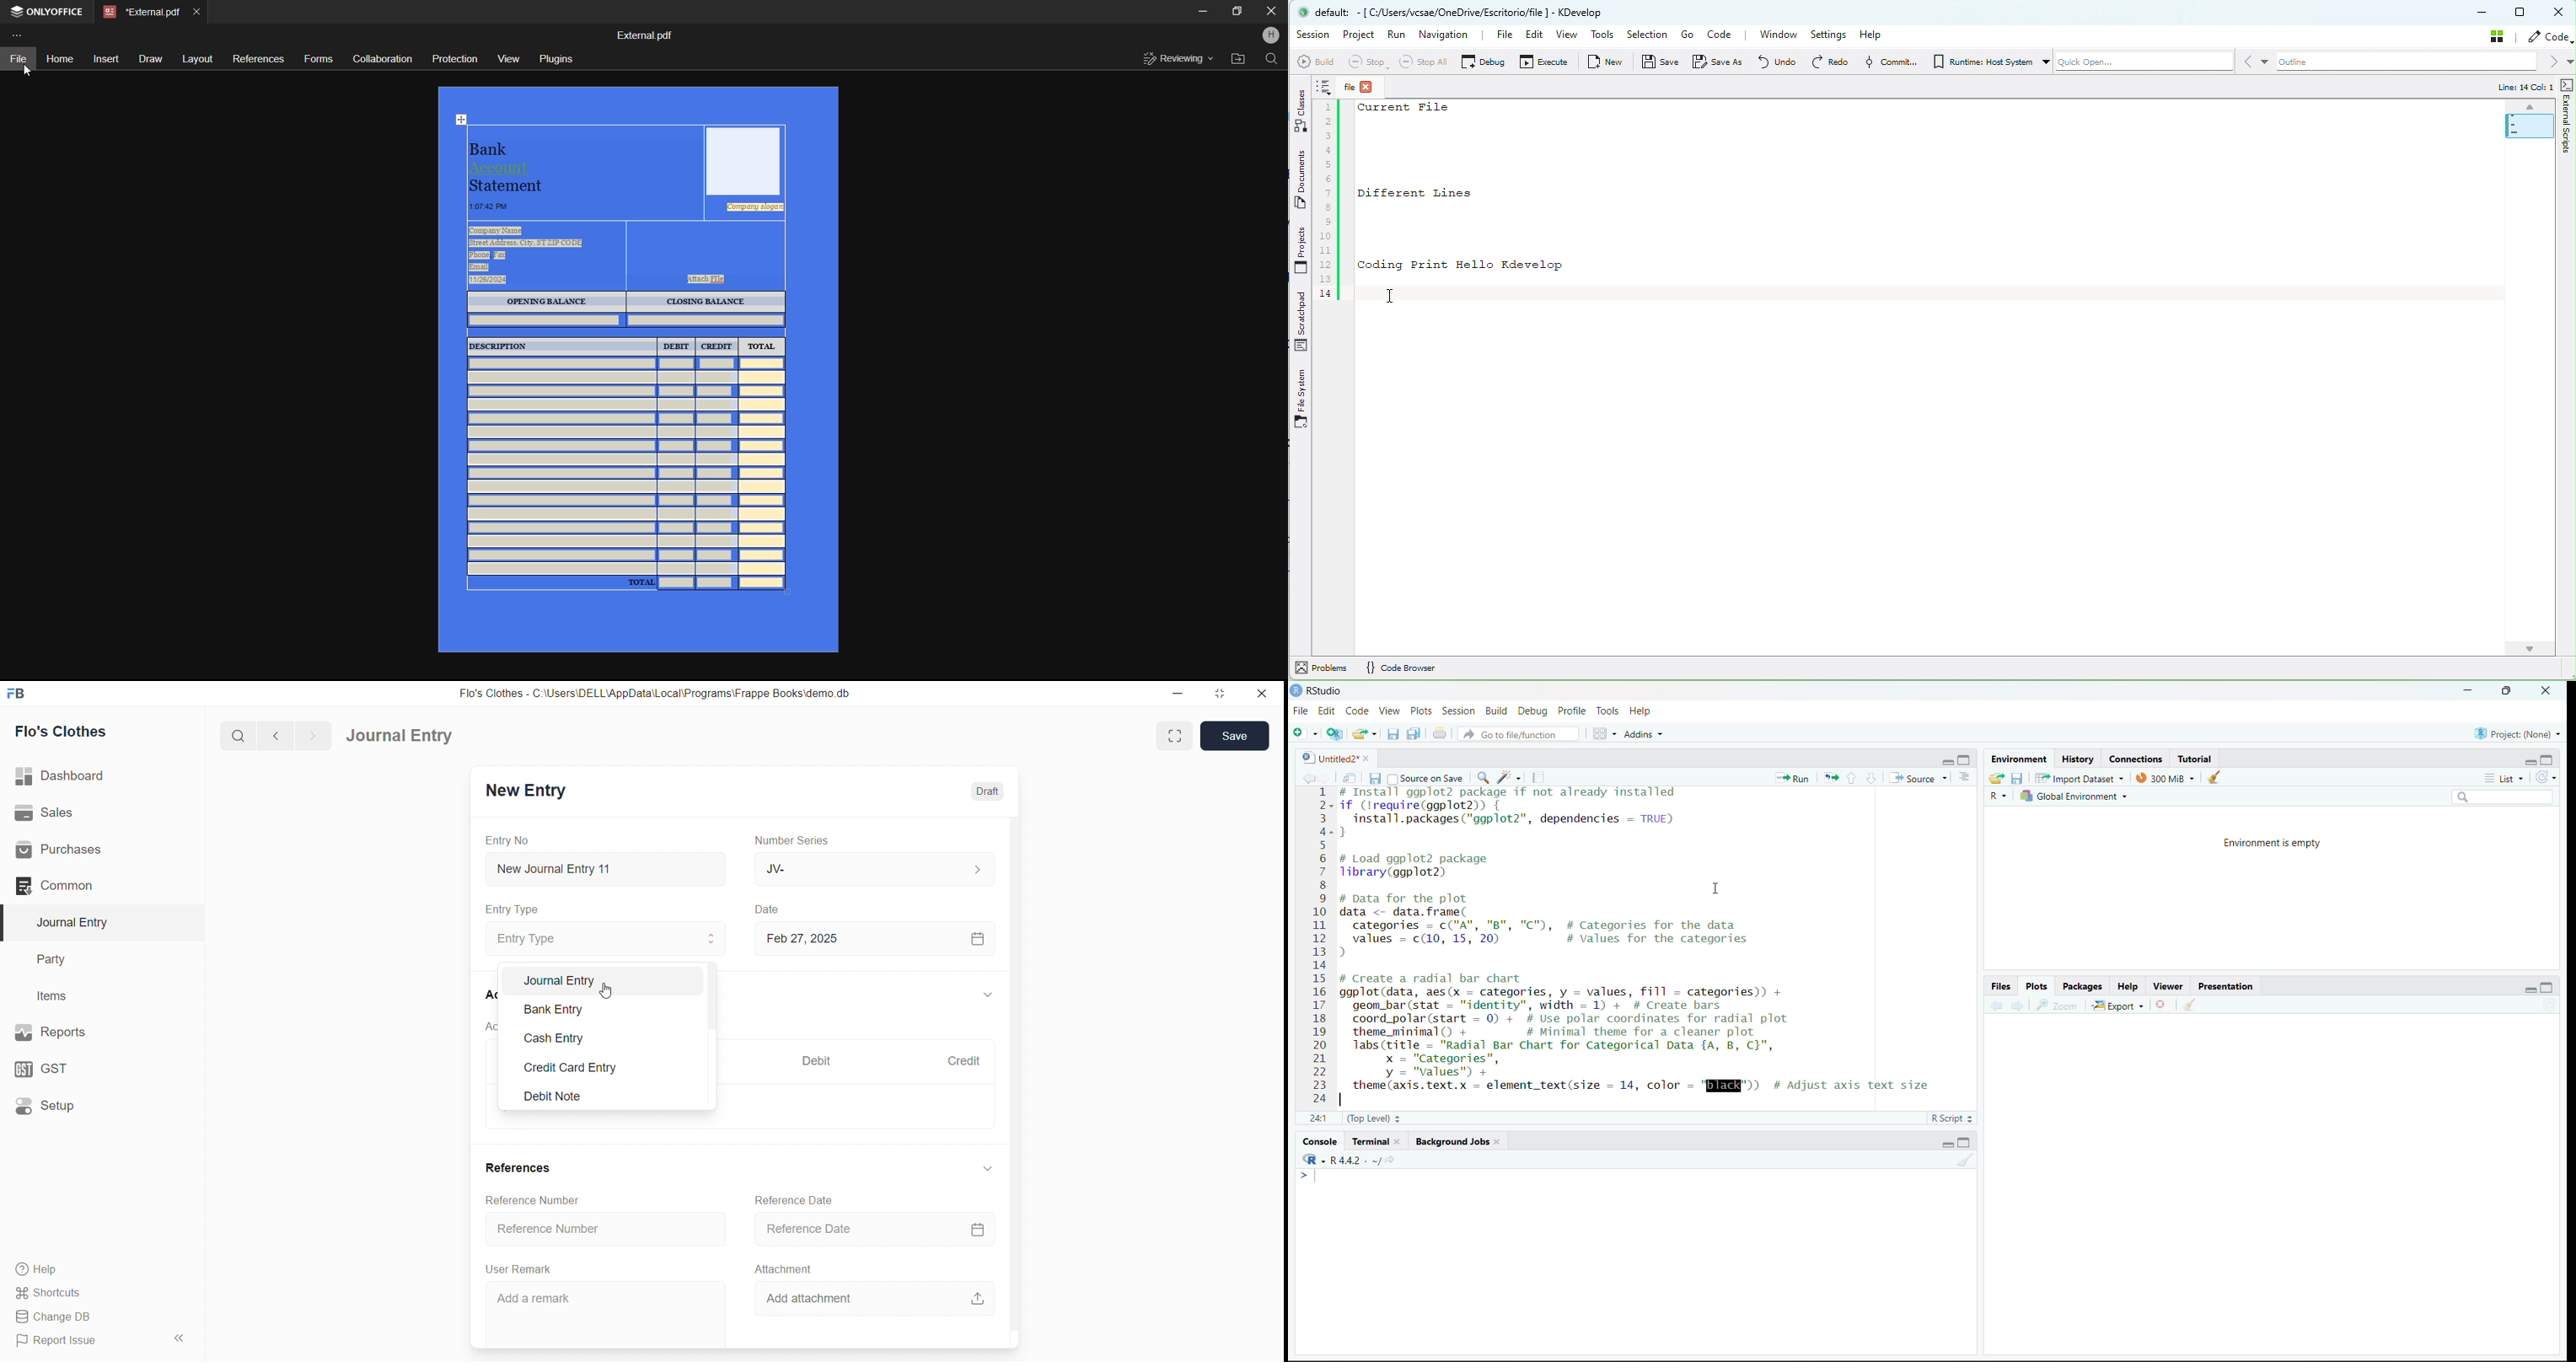  Describe the element at coordinates (316, 735) in the screenshot. I see `navigate forward` at that location.